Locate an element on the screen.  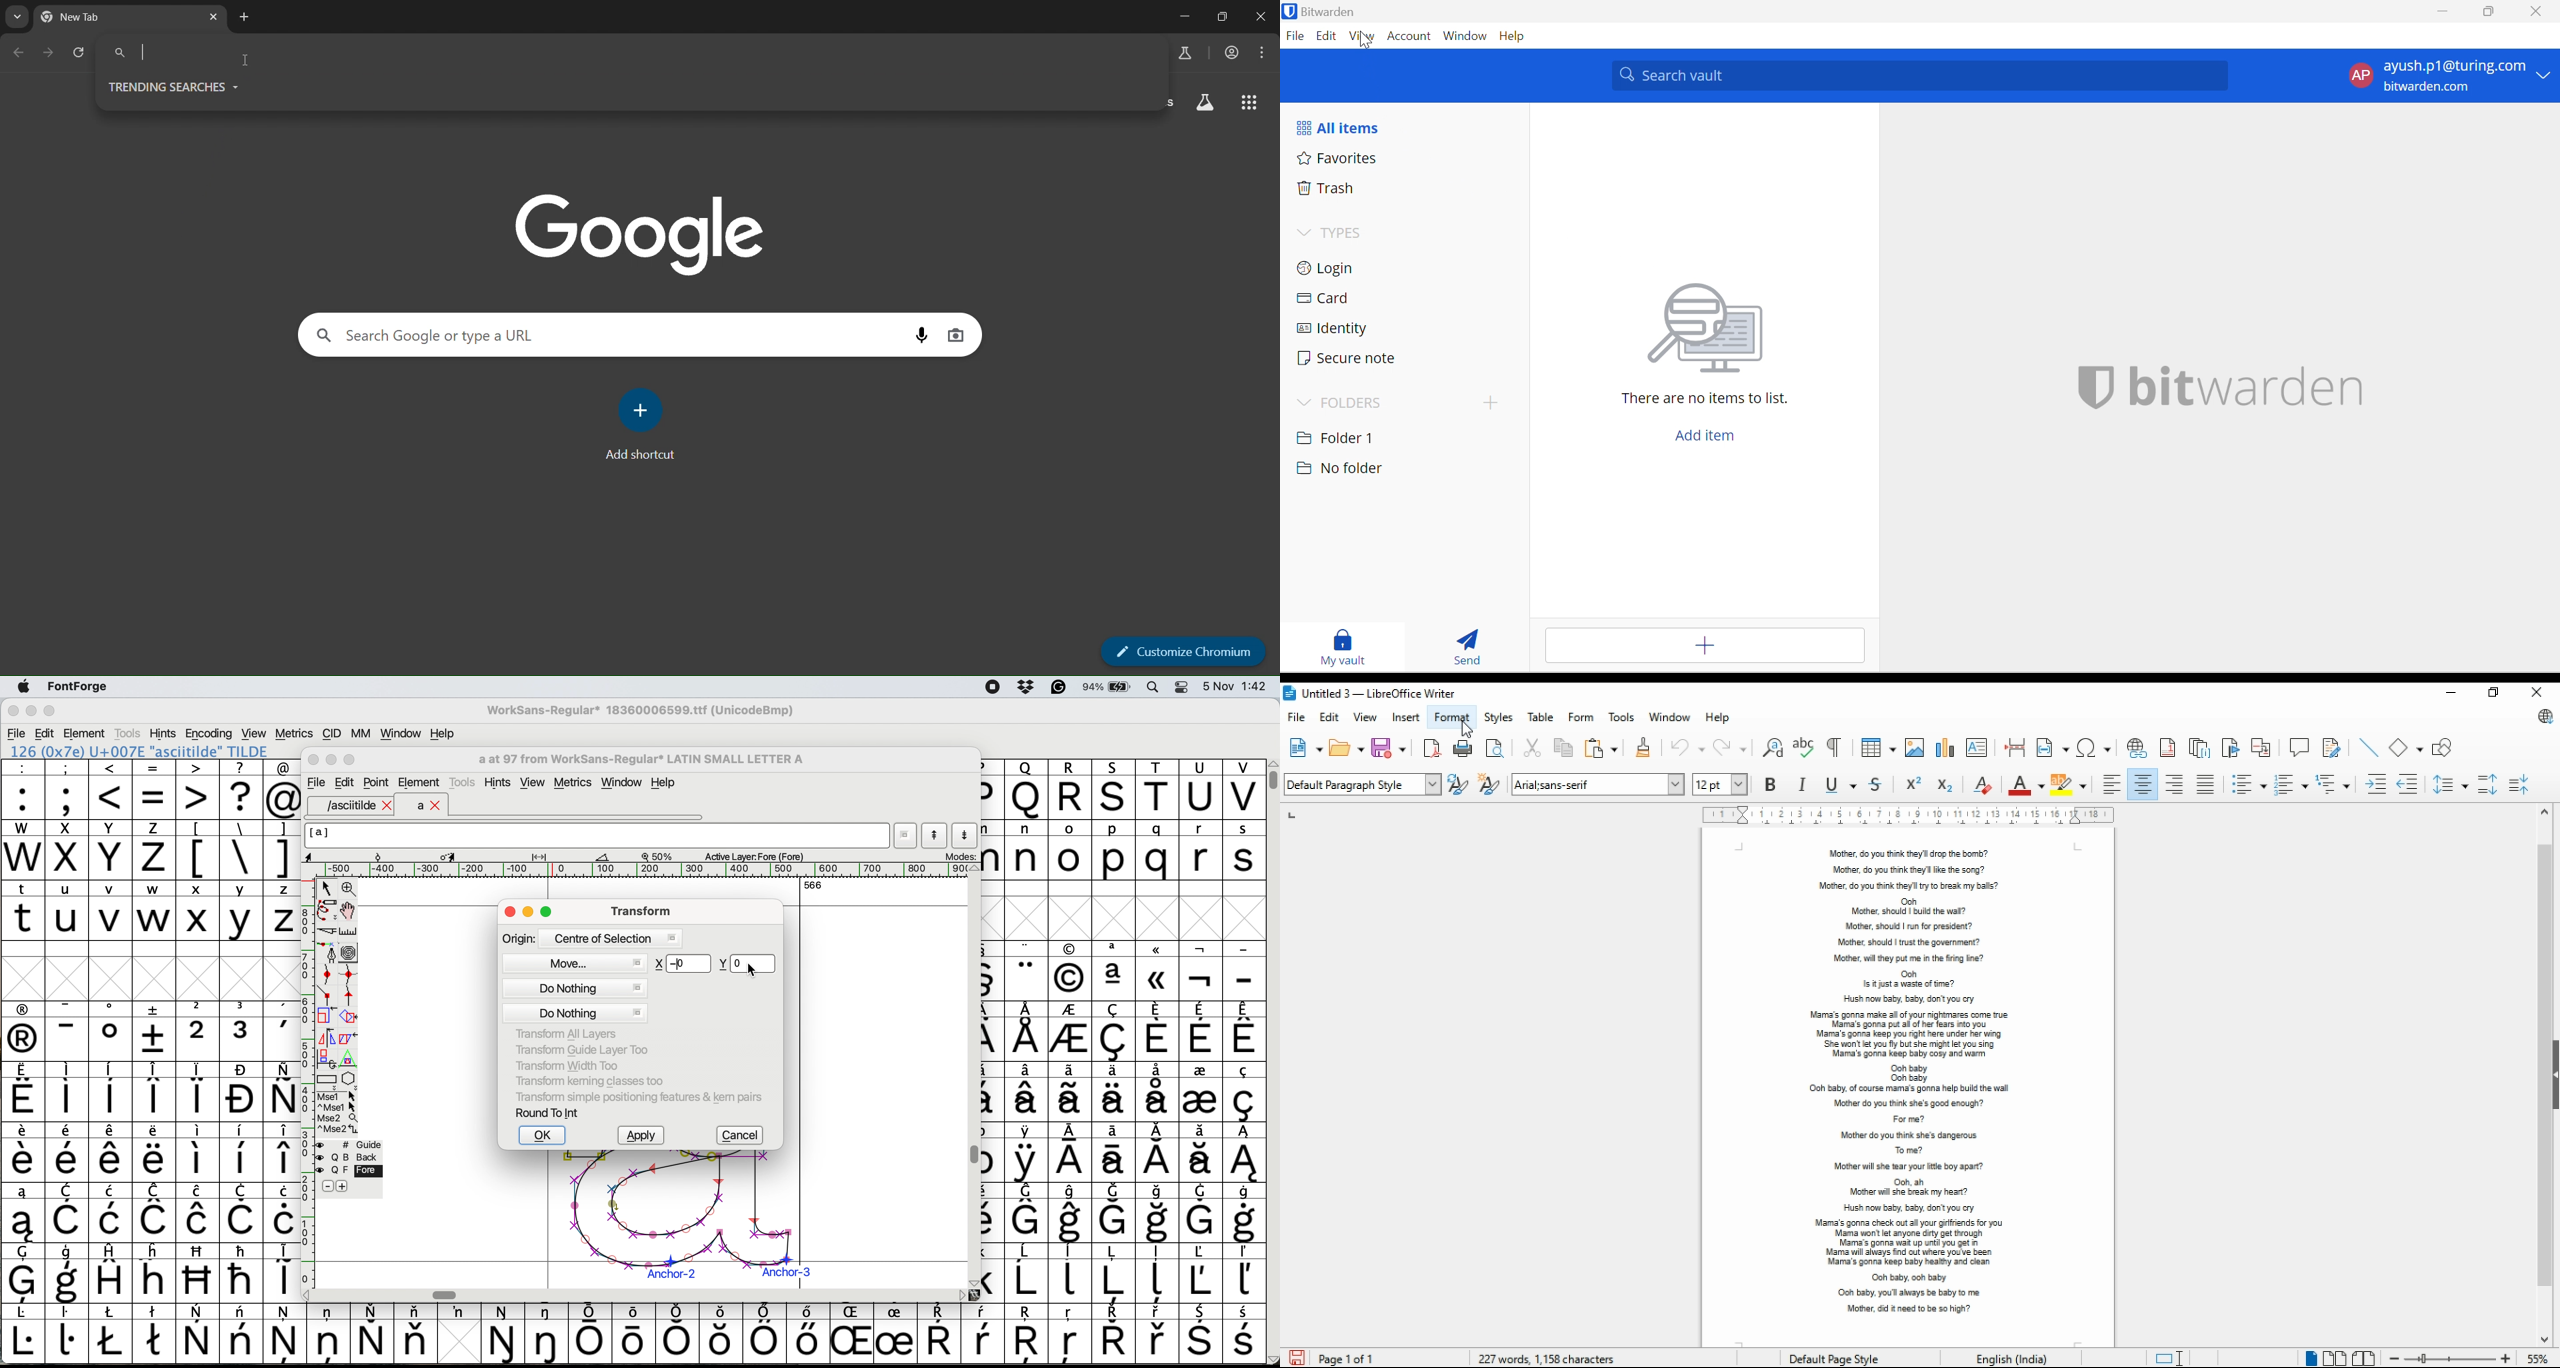
view is located at coordinates (531, 783).